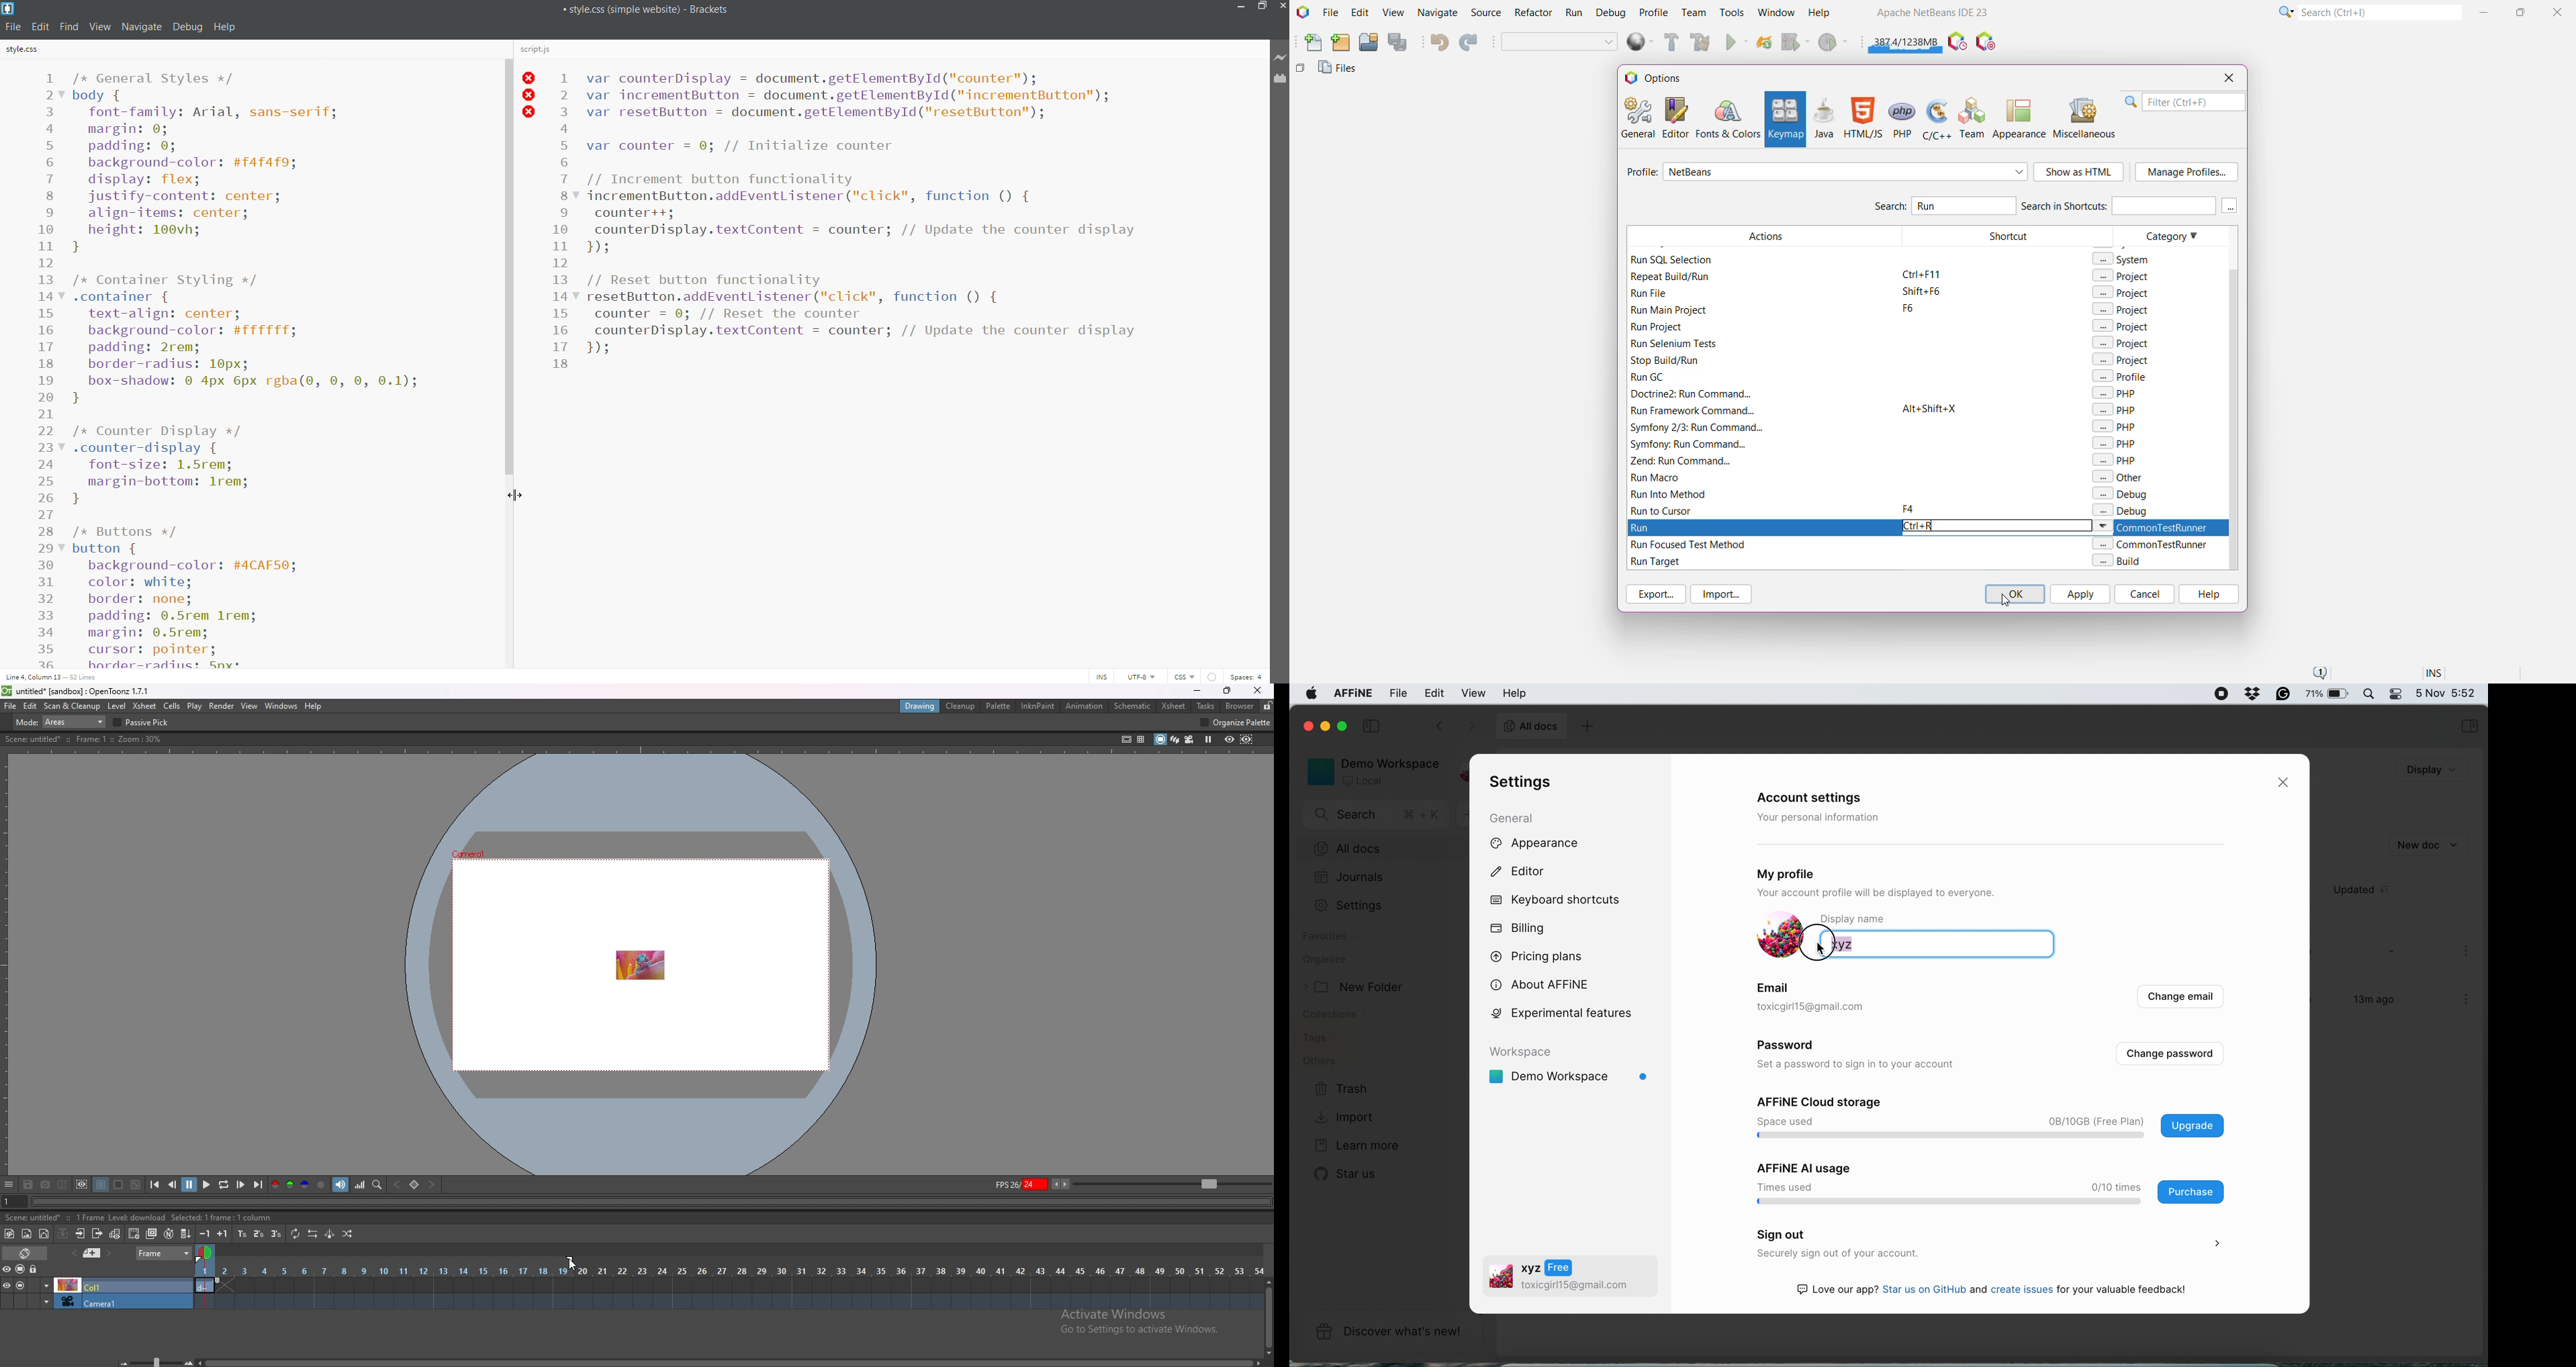 This screenshot has height=1372, width=2576. Describe the element at coordinates (2228, 78) in the screenshot. I see `Close` at that location.